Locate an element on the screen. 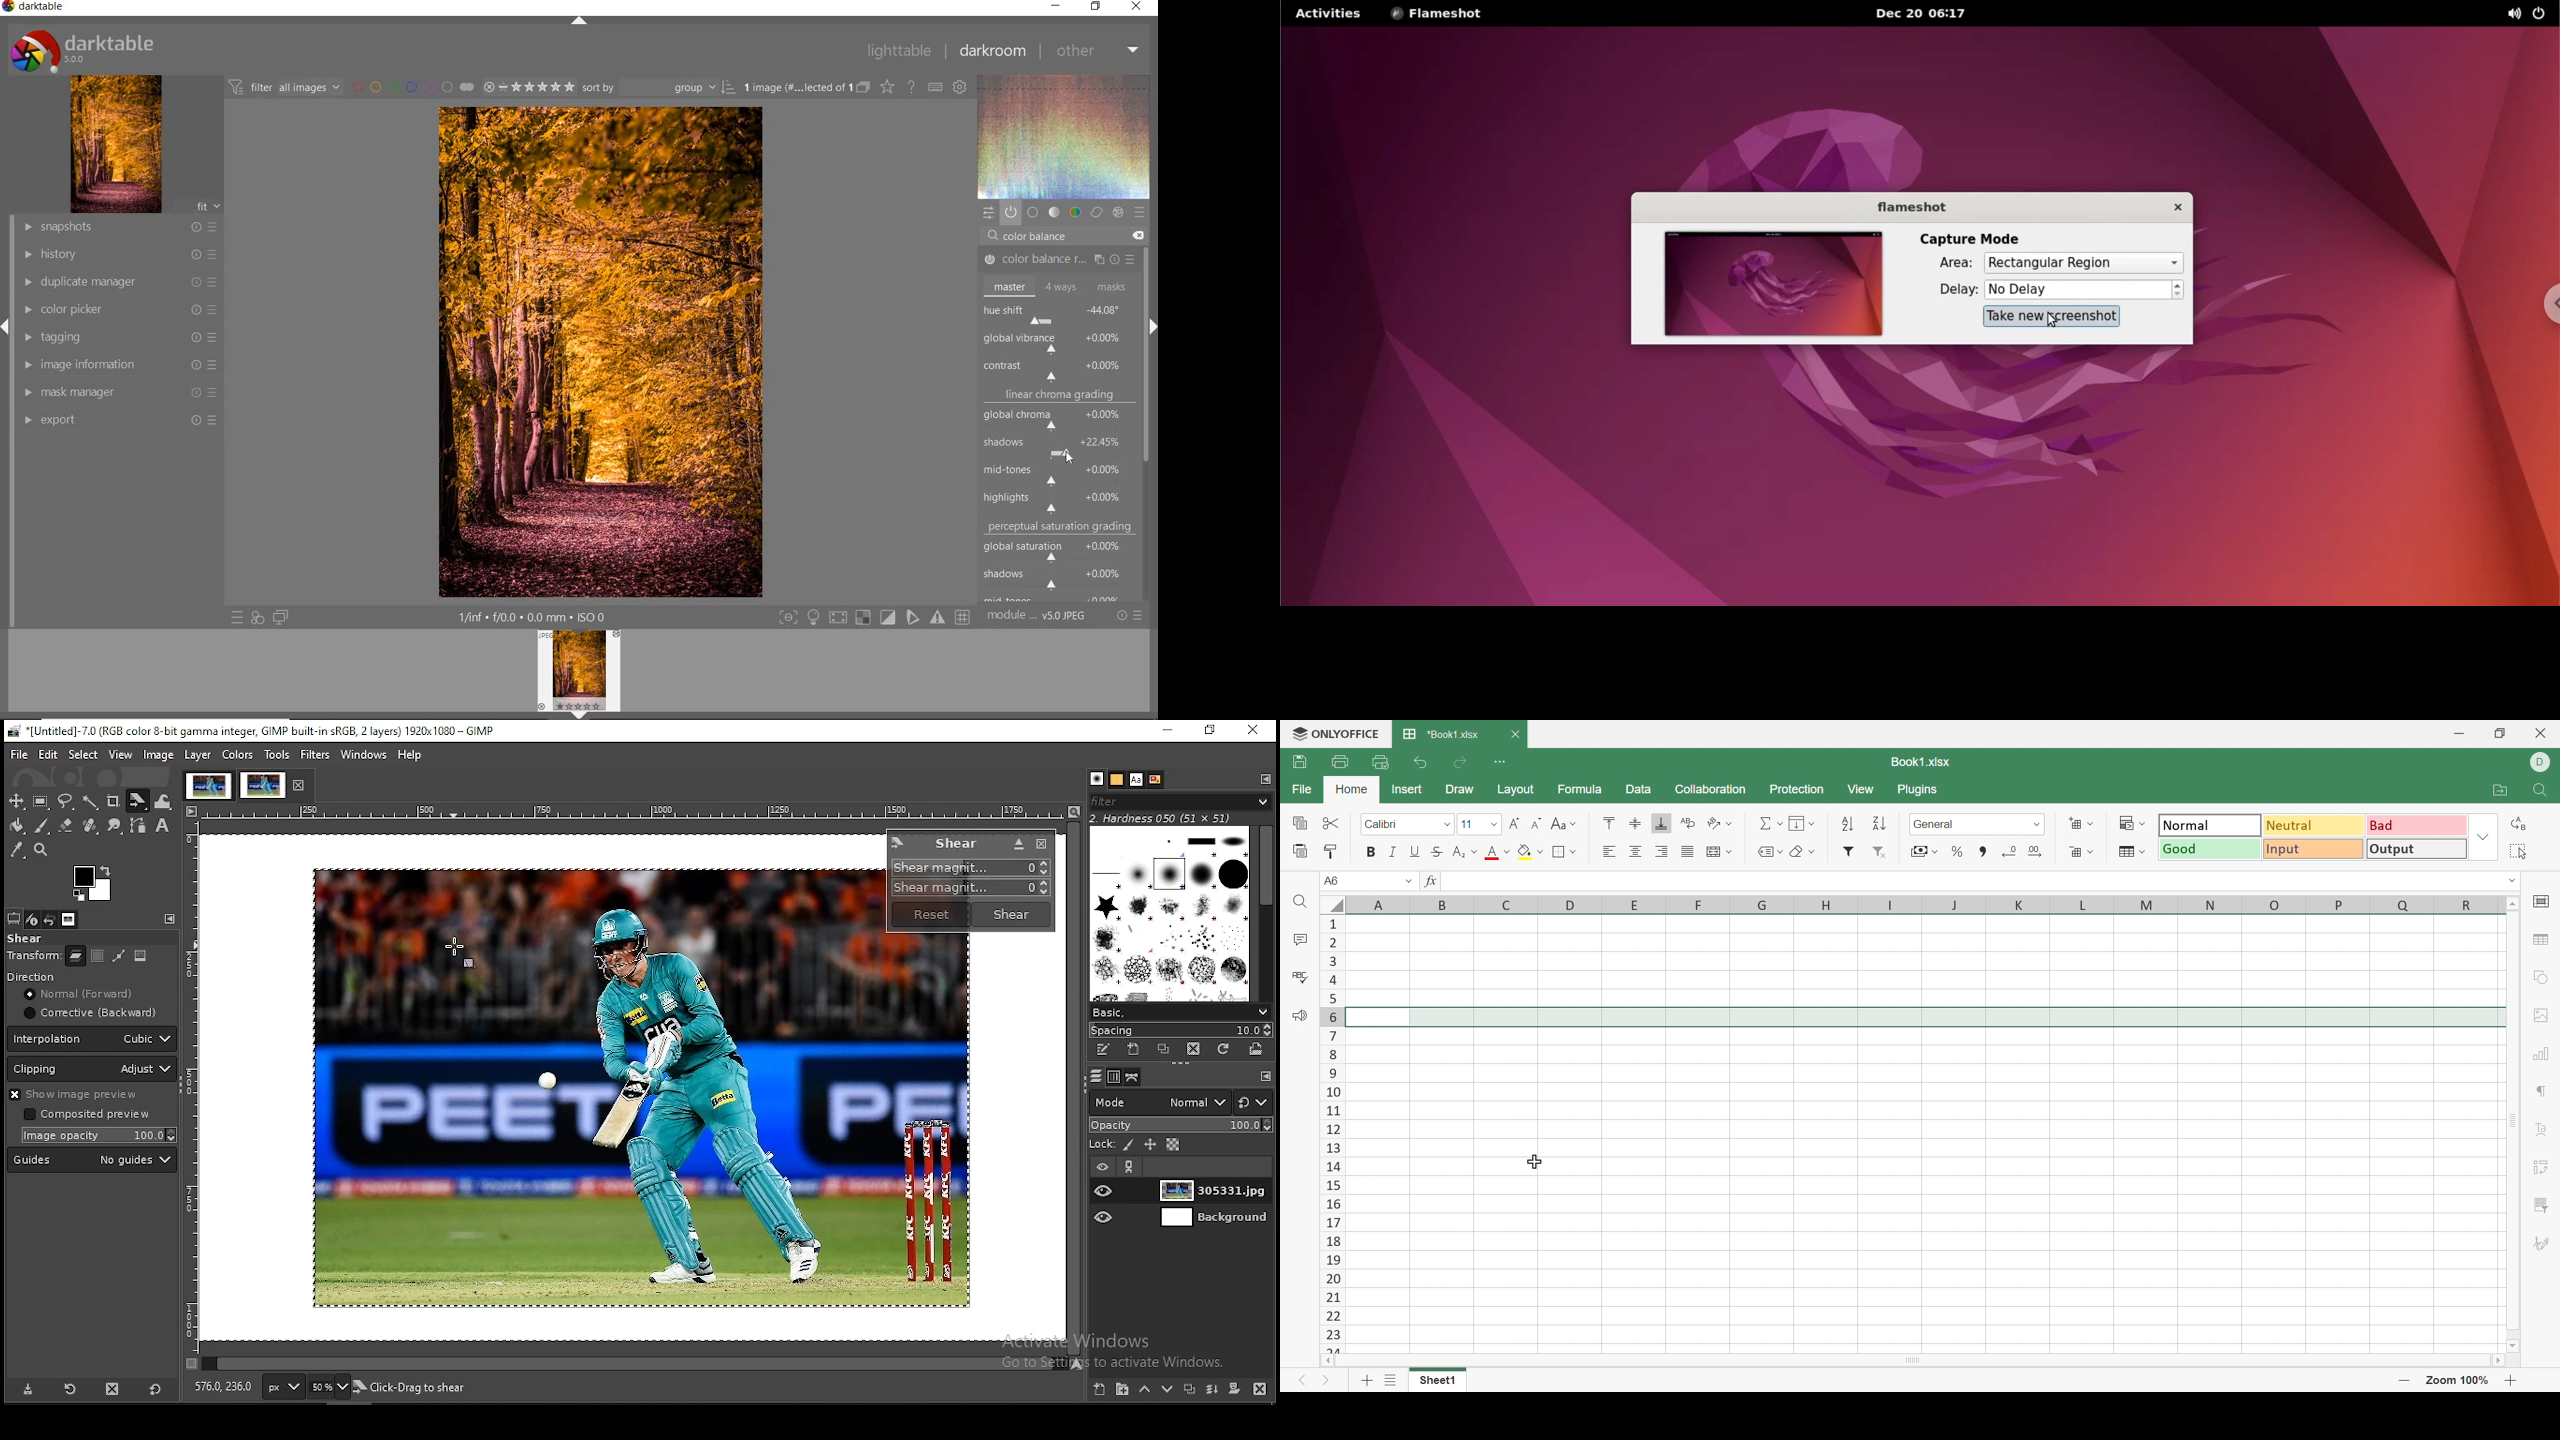  cell settings is located at coordinates (2541, 903).